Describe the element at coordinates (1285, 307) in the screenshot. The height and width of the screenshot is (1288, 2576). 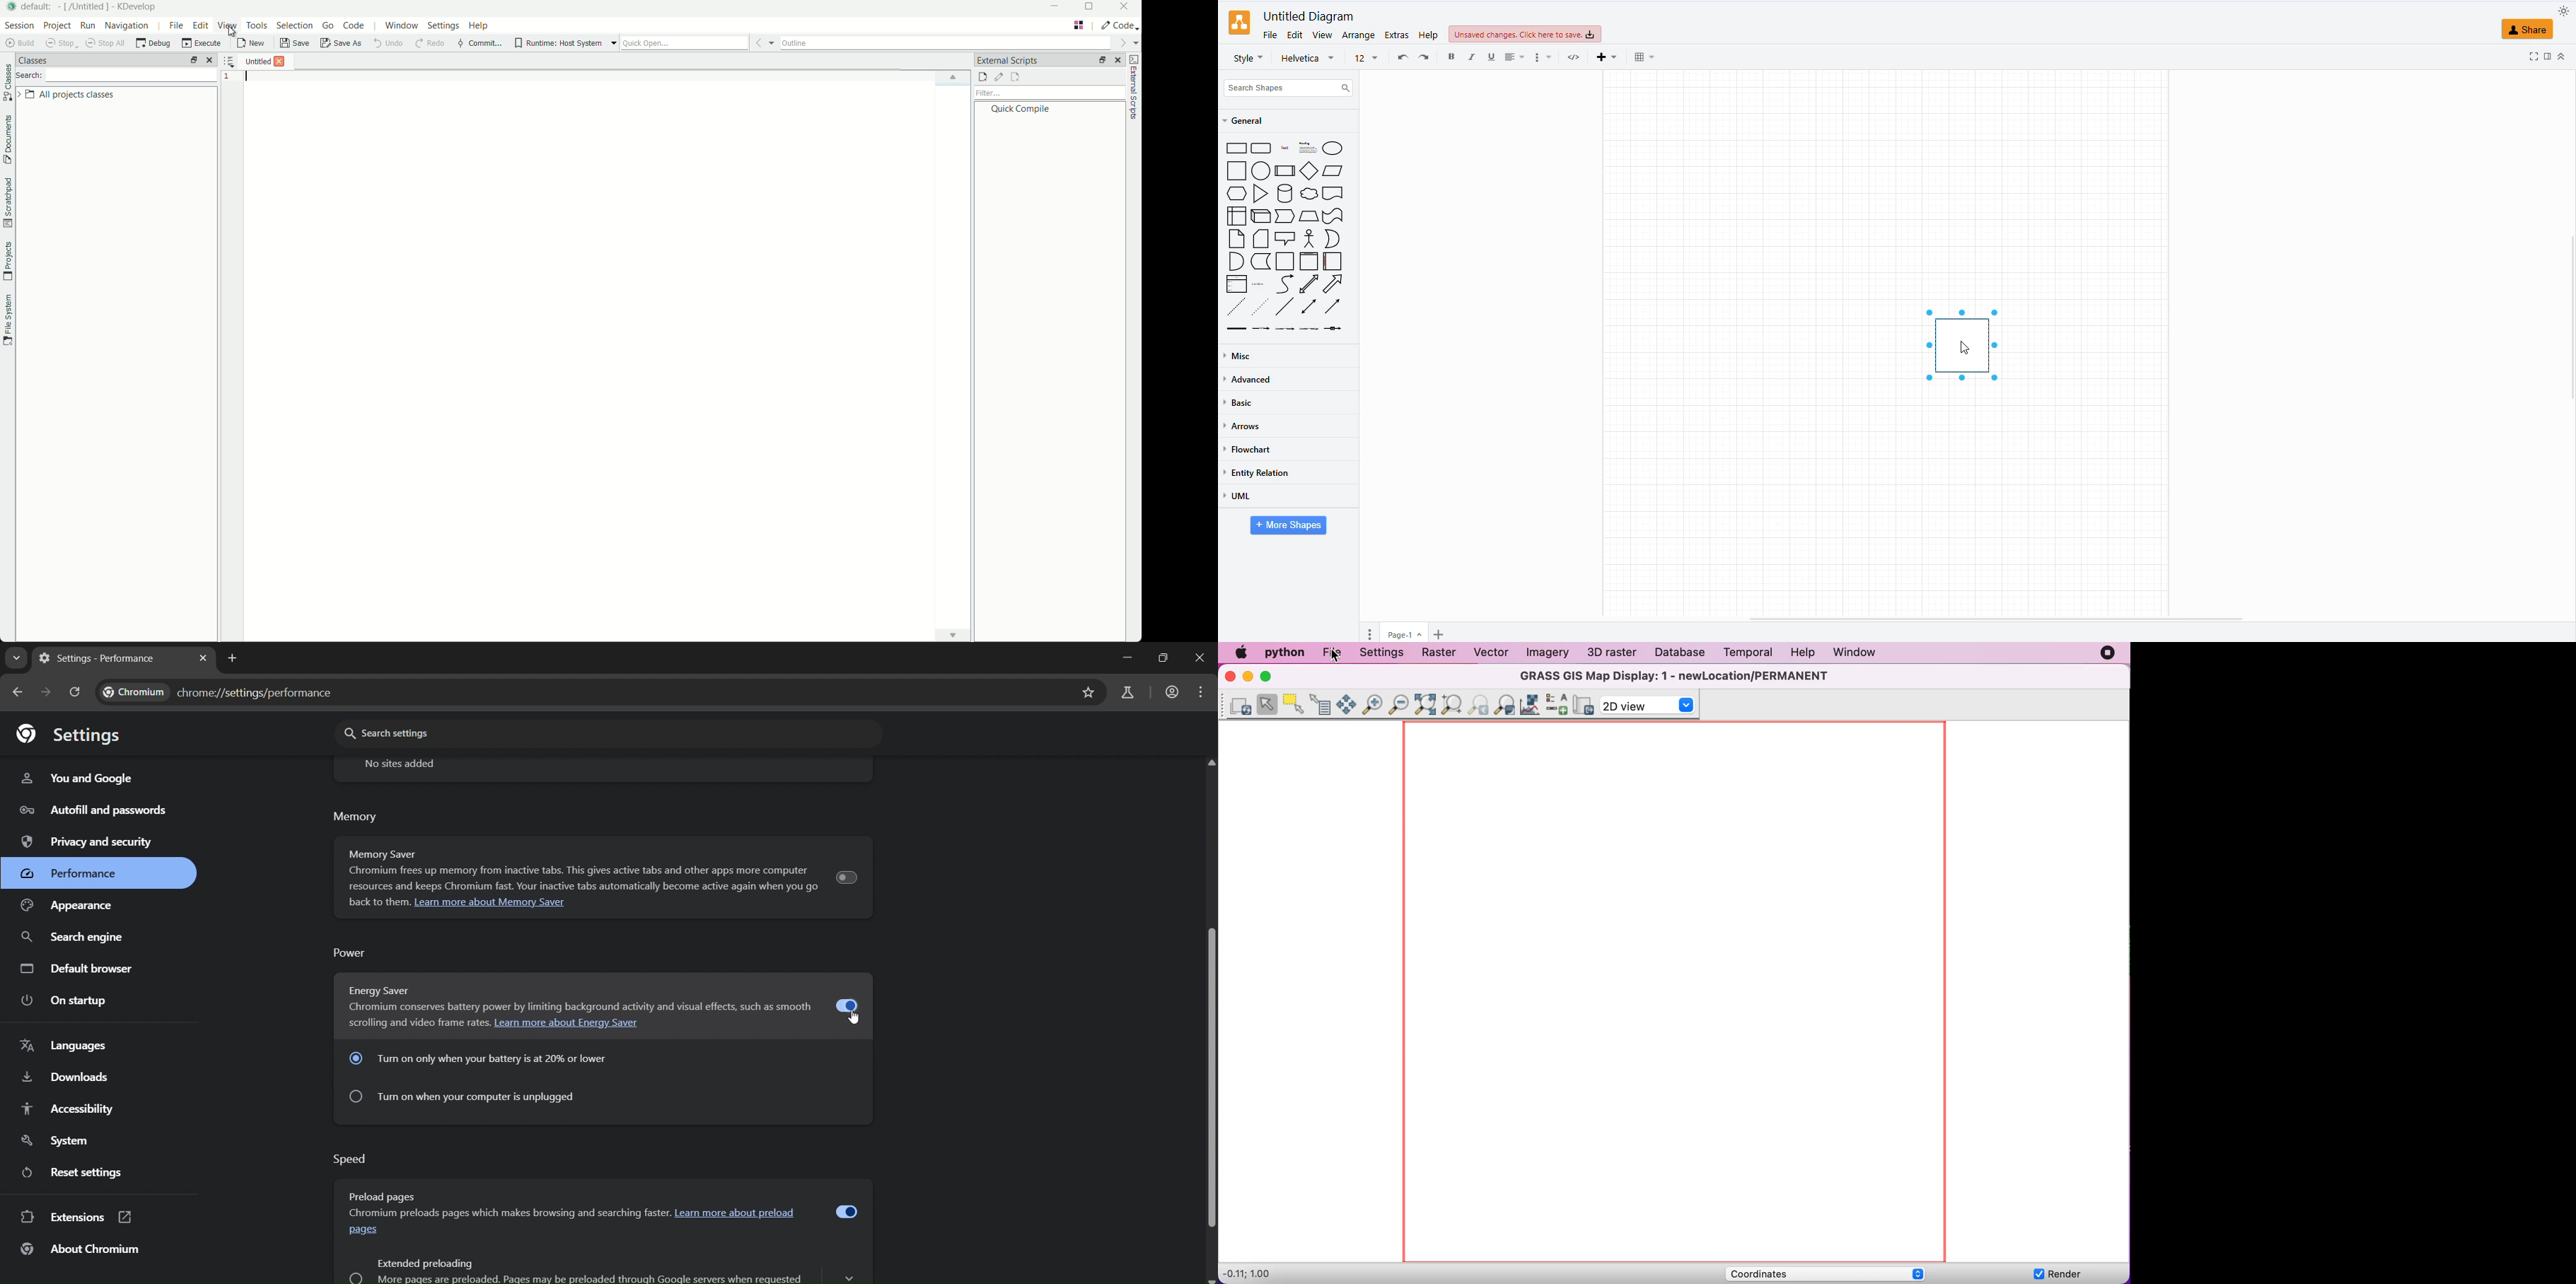
I see `line ` at that location.